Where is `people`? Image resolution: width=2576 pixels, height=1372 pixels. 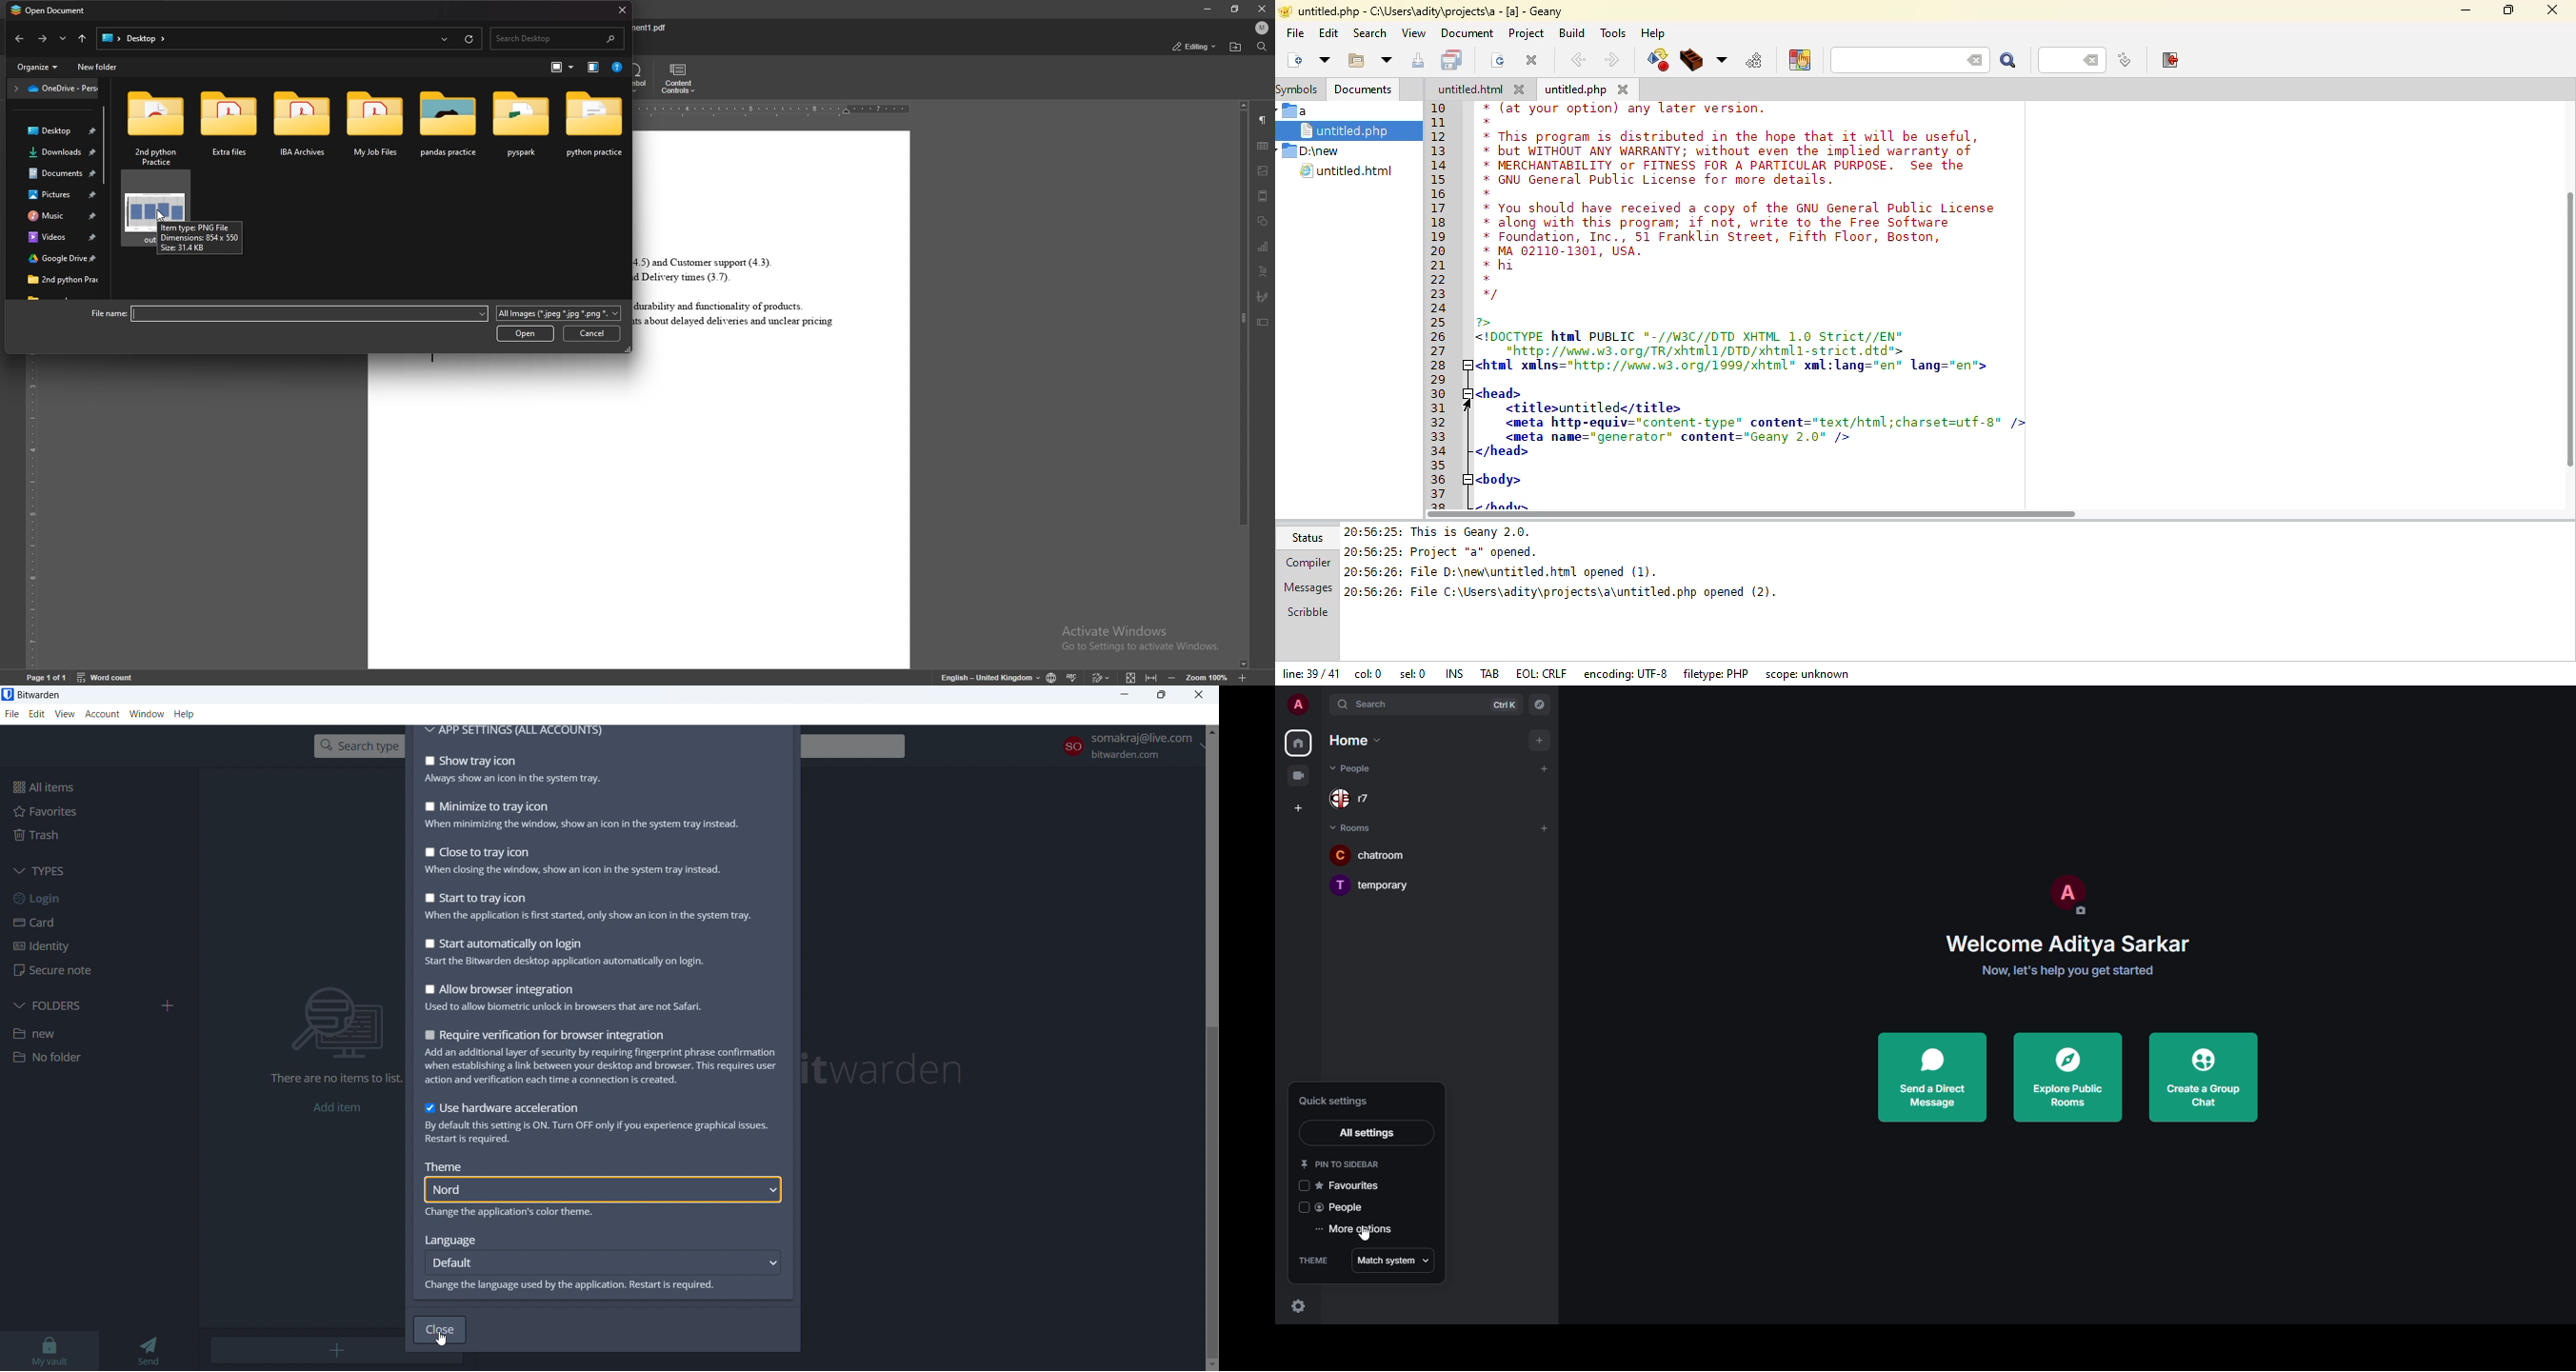 people is located at coordinates (1342, 1209).